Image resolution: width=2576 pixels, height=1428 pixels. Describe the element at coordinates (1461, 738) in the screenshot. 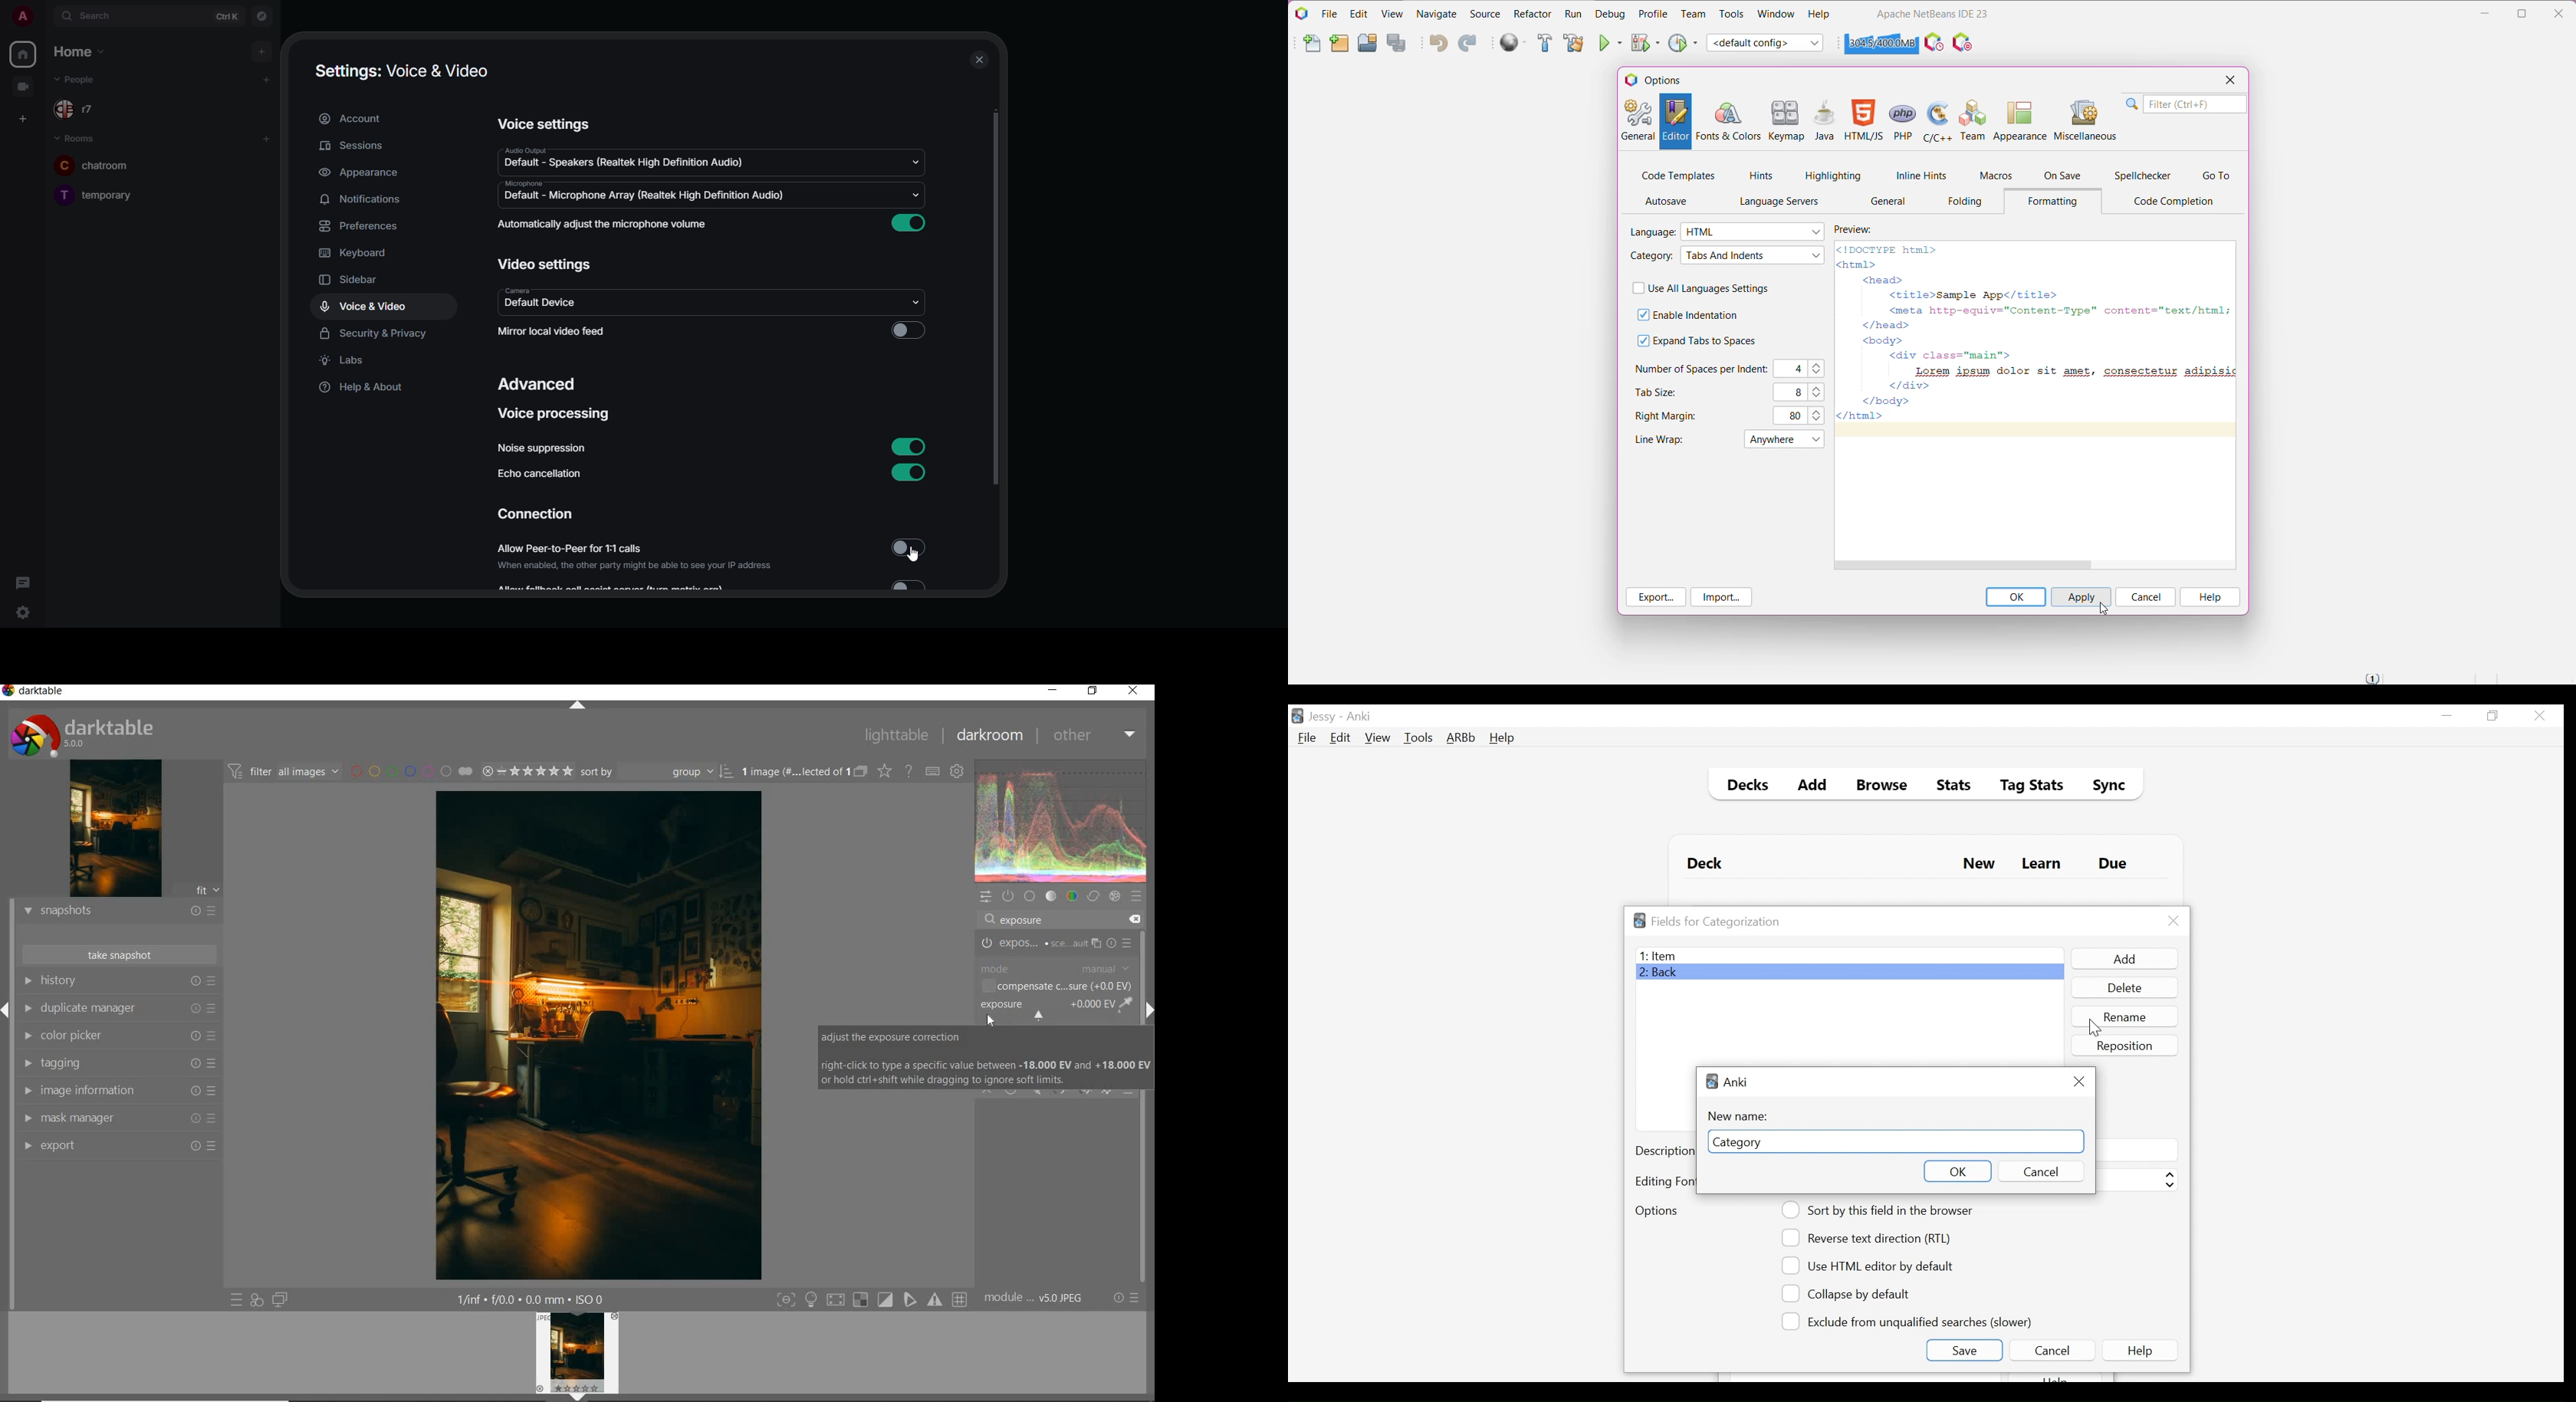

I see `Advanced Review Button bar` at that location.